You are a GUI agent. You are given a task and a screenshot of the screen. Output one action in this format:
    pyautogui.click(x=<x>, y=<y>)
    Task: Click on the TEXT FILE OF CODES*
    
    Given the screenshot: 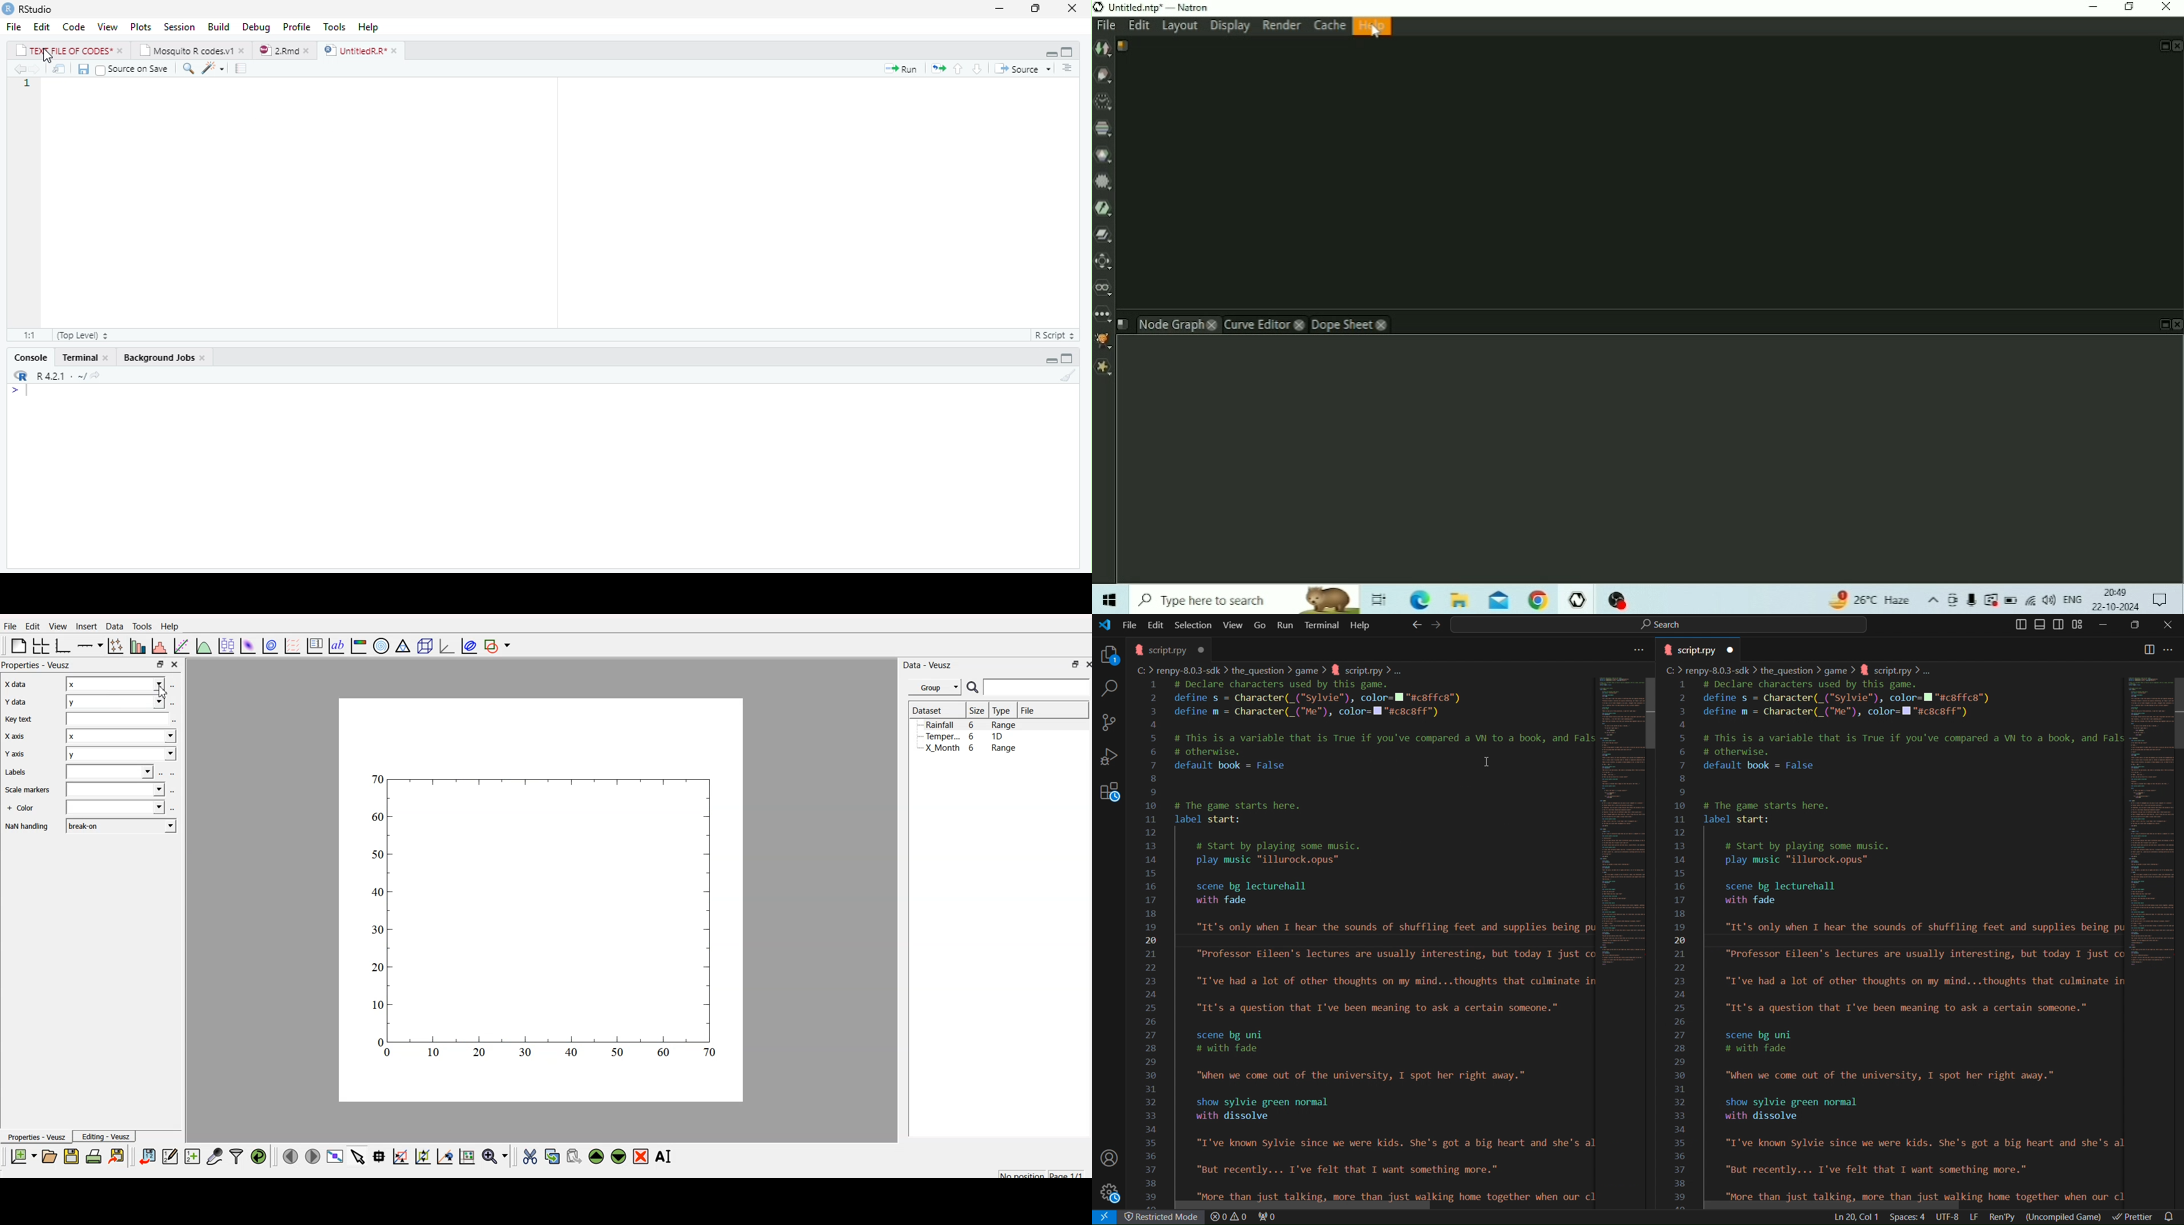 What is the action you would take?
    pyautogui.click(x=69, y=50)
    